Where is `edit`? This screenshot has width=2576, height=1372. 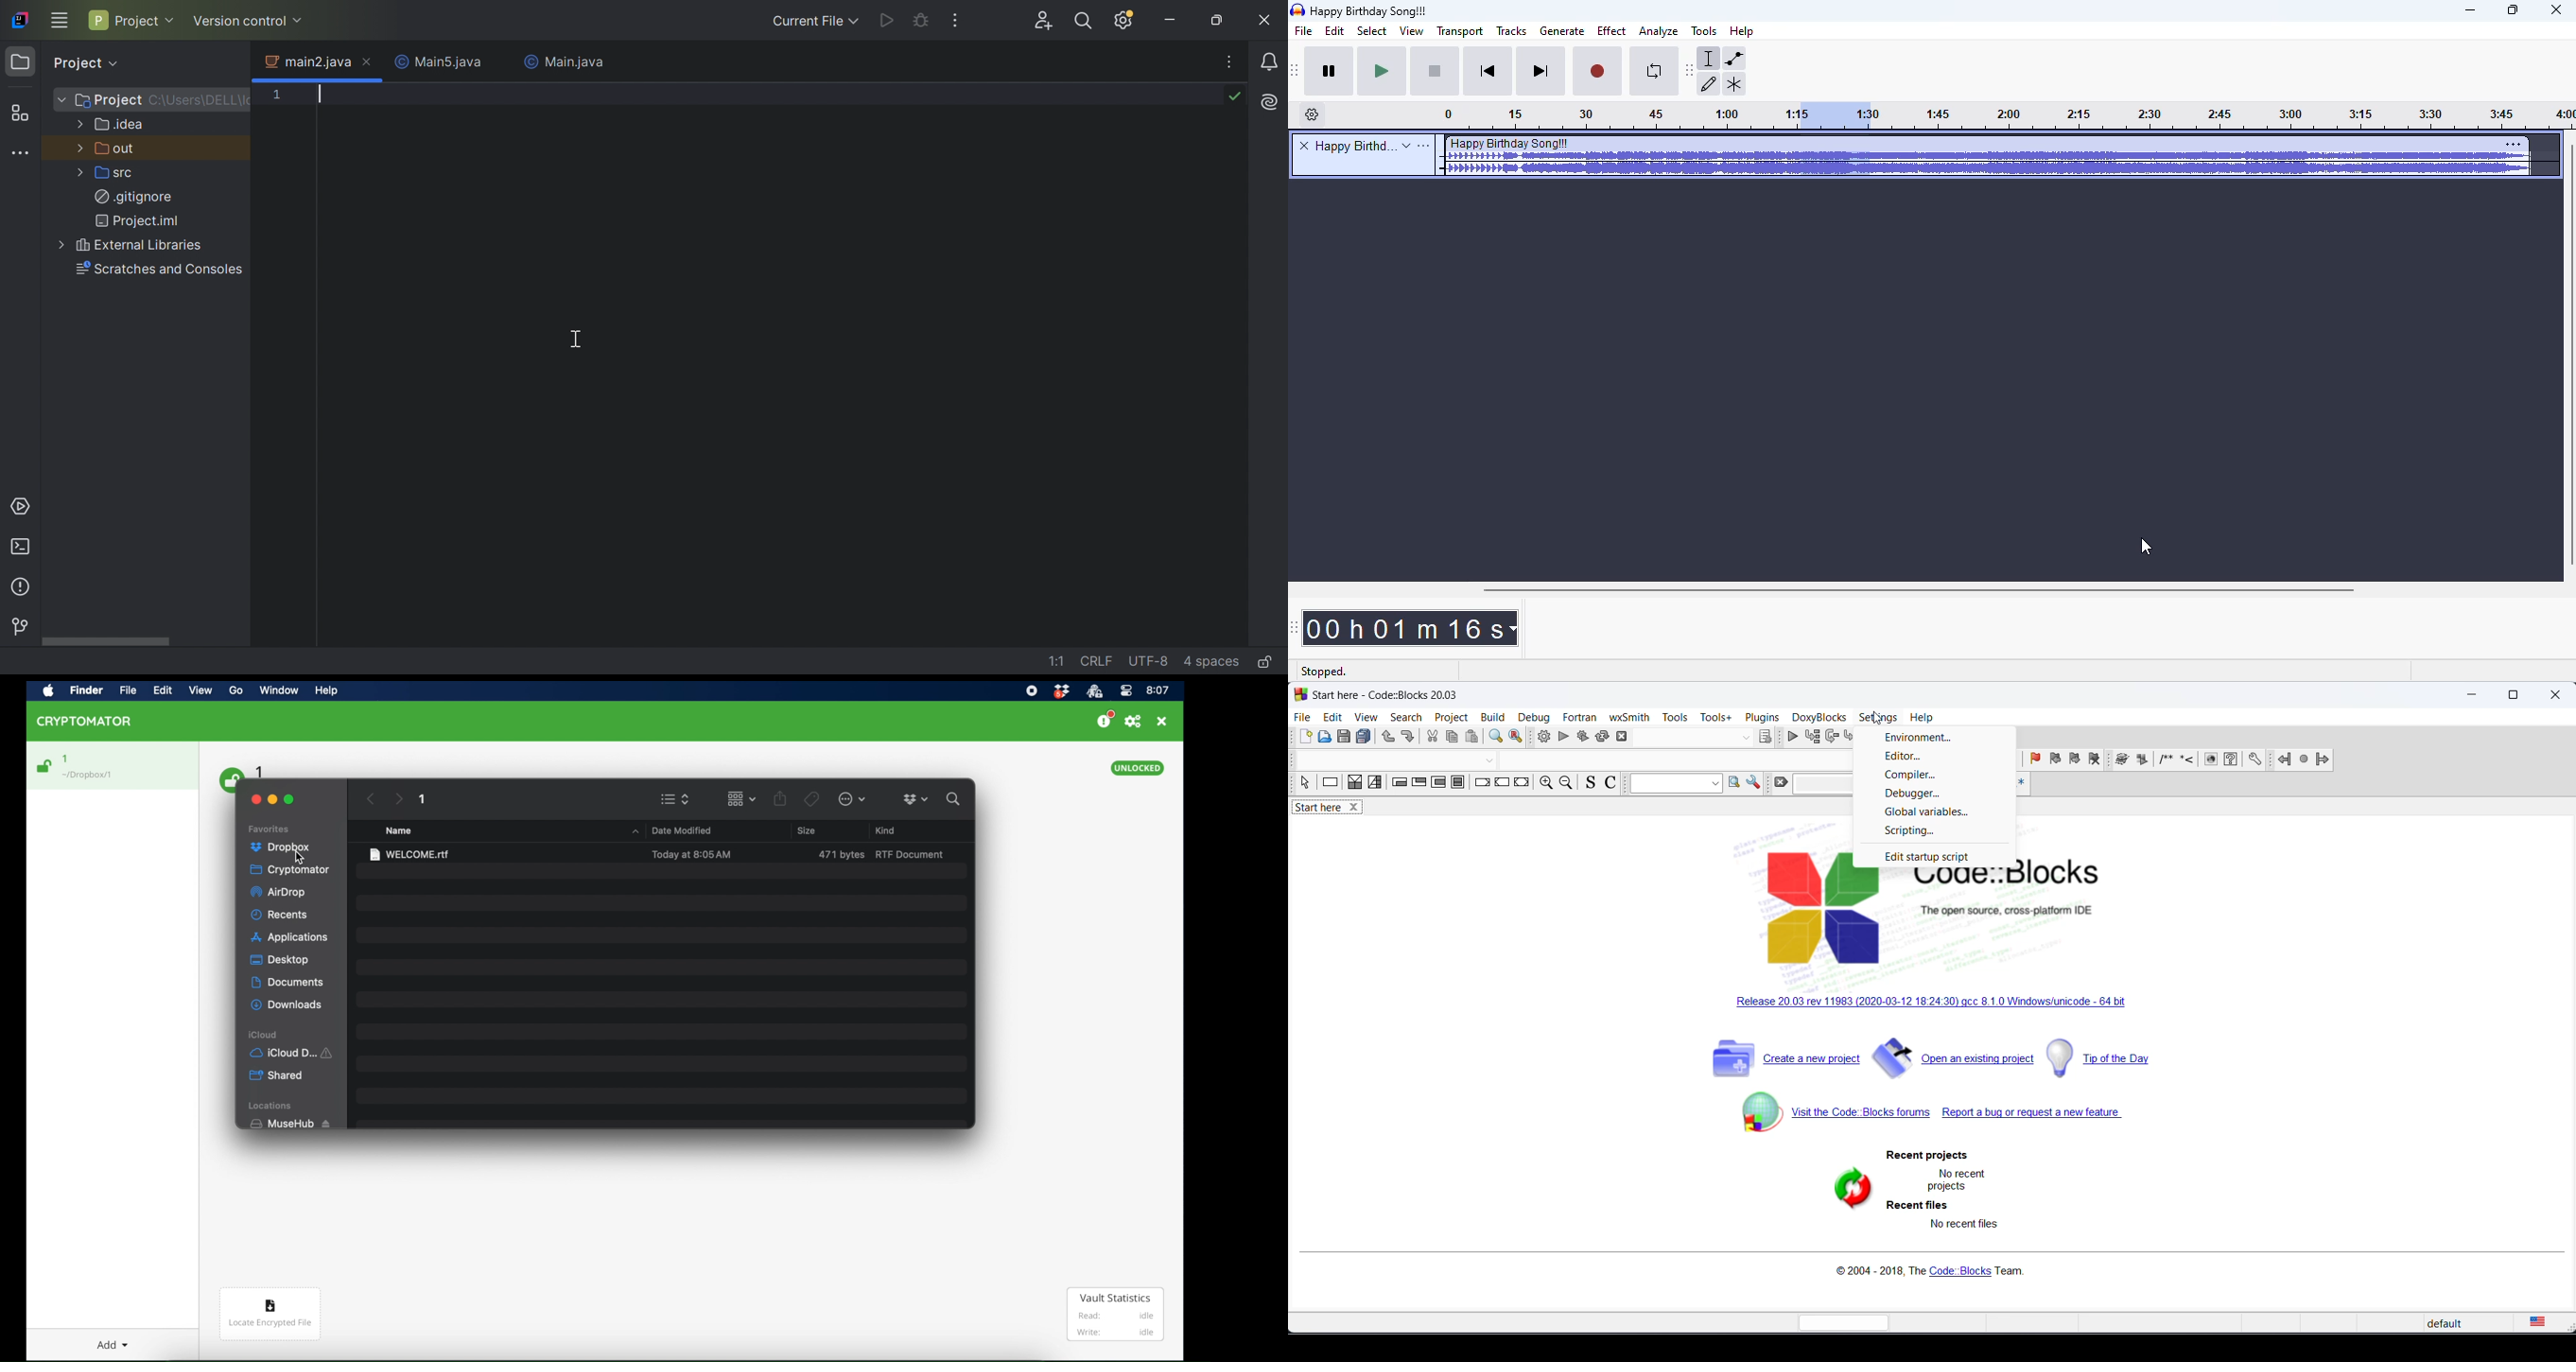 edit is located at coordinates (1332, 717).